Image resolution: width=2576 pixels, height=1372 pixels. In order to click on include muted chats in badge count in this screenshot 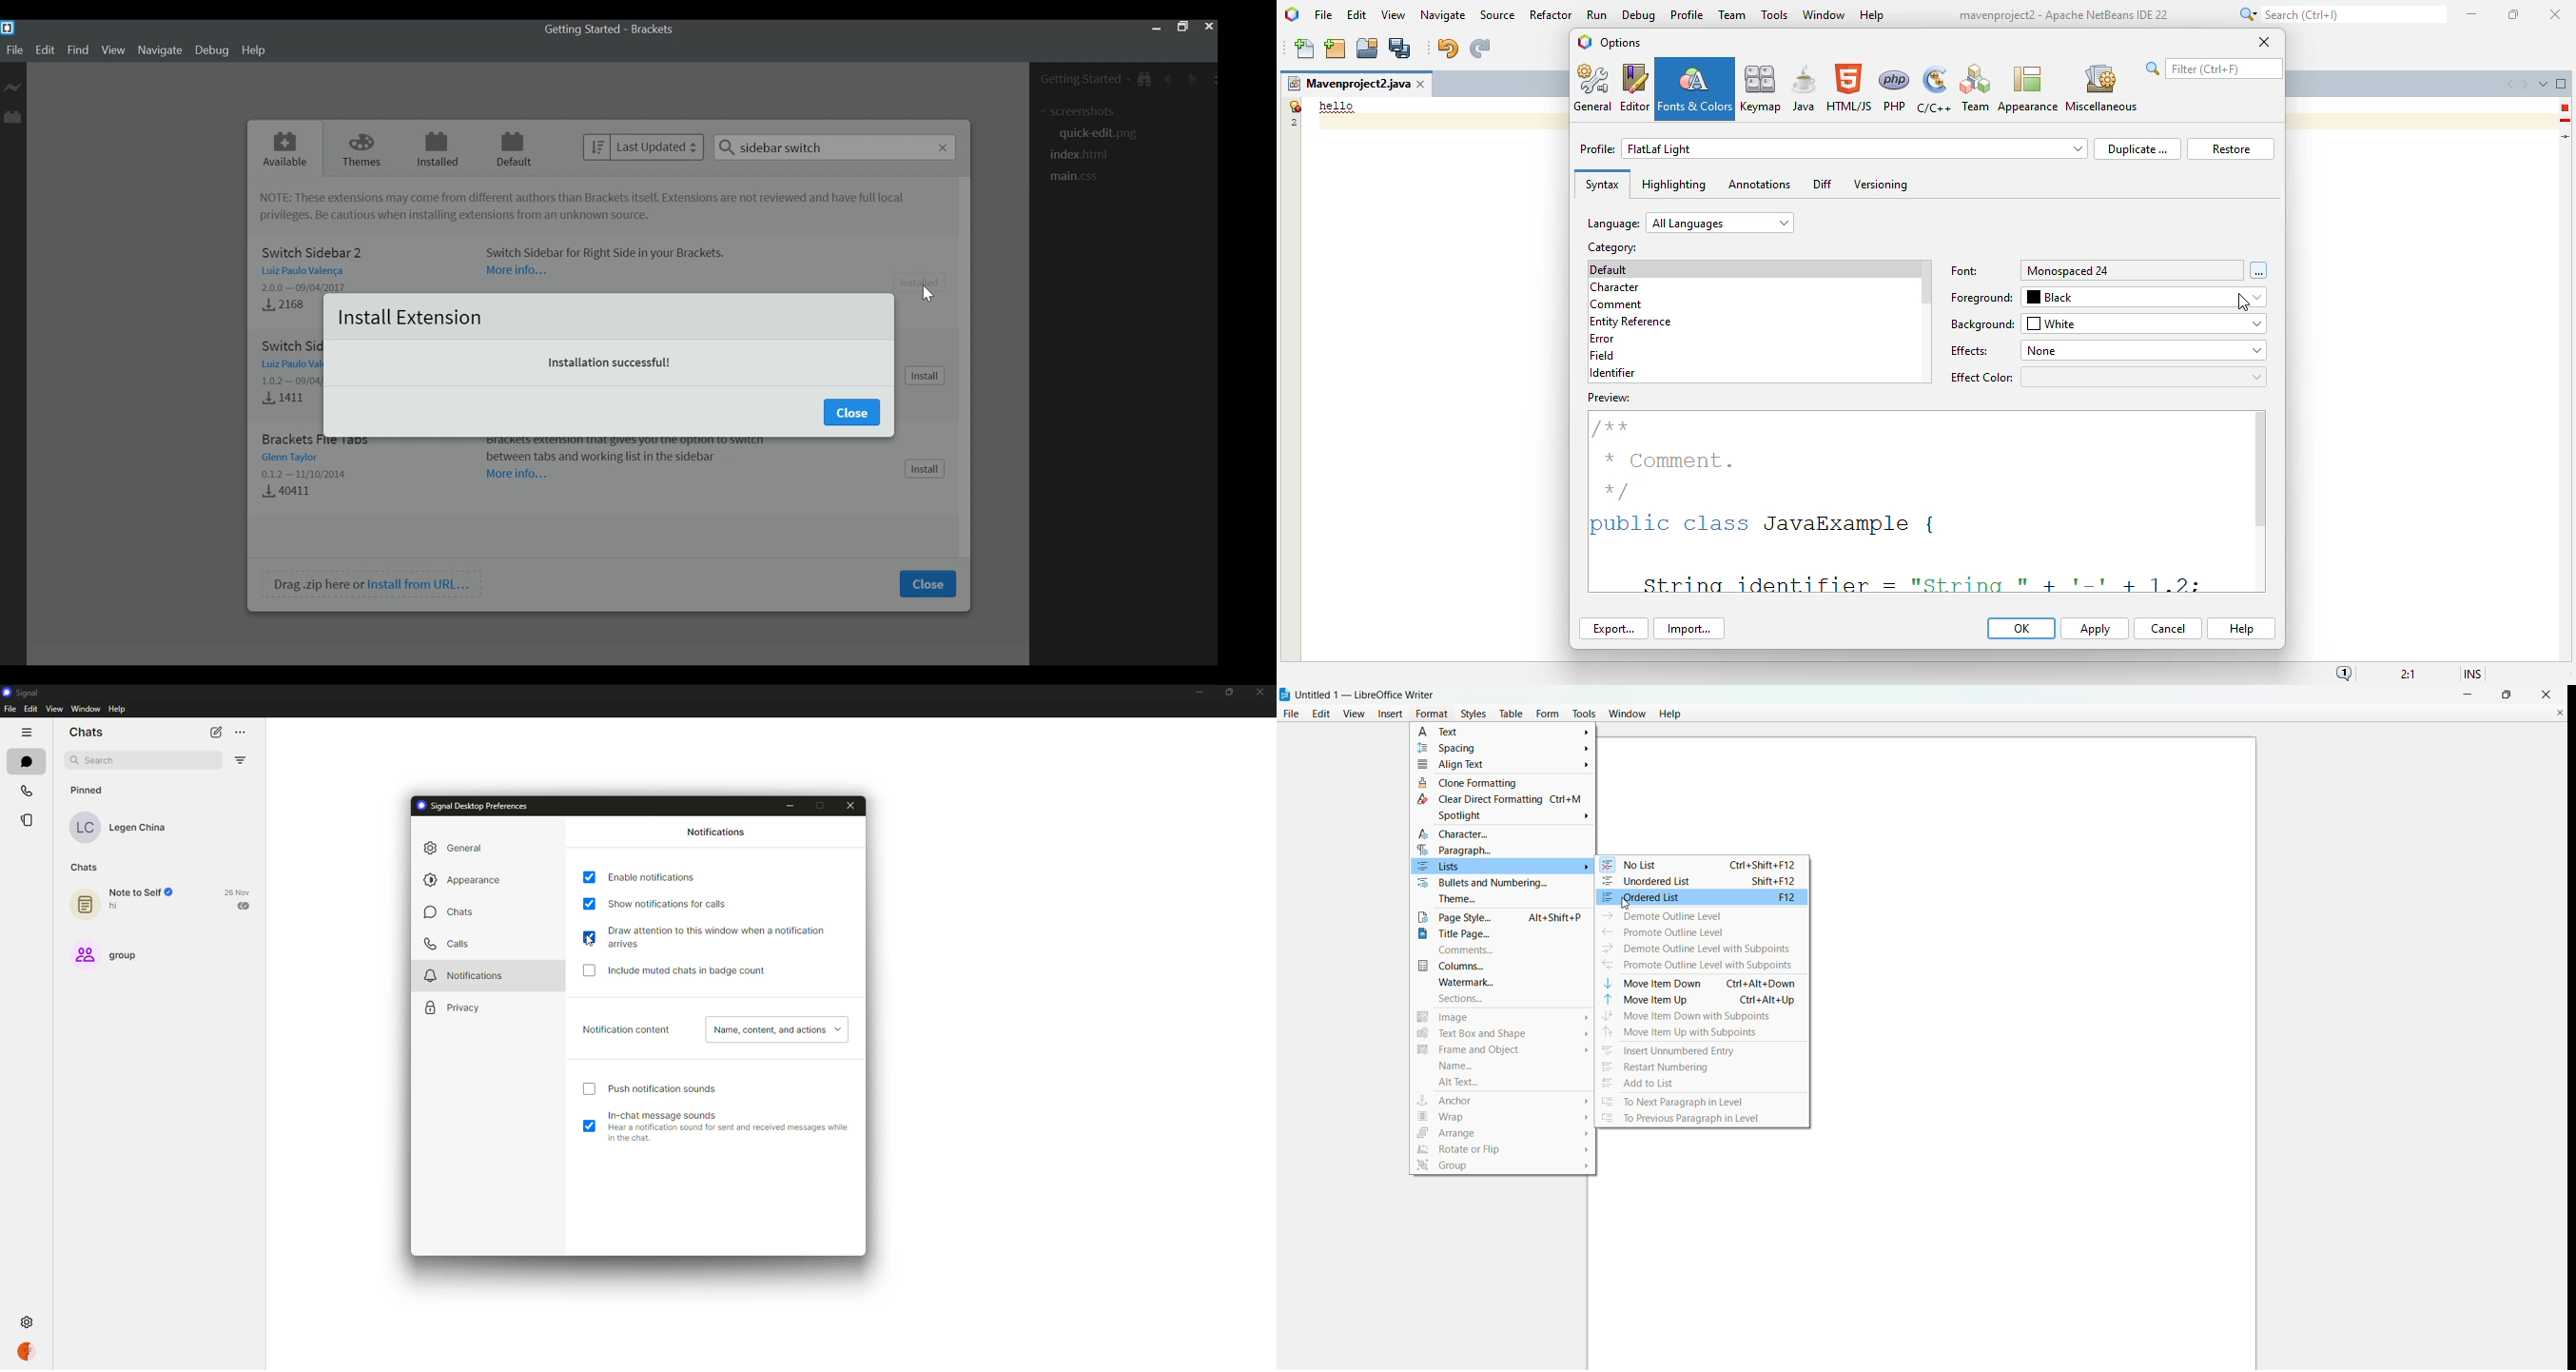, I will do `click(690, 971)`.